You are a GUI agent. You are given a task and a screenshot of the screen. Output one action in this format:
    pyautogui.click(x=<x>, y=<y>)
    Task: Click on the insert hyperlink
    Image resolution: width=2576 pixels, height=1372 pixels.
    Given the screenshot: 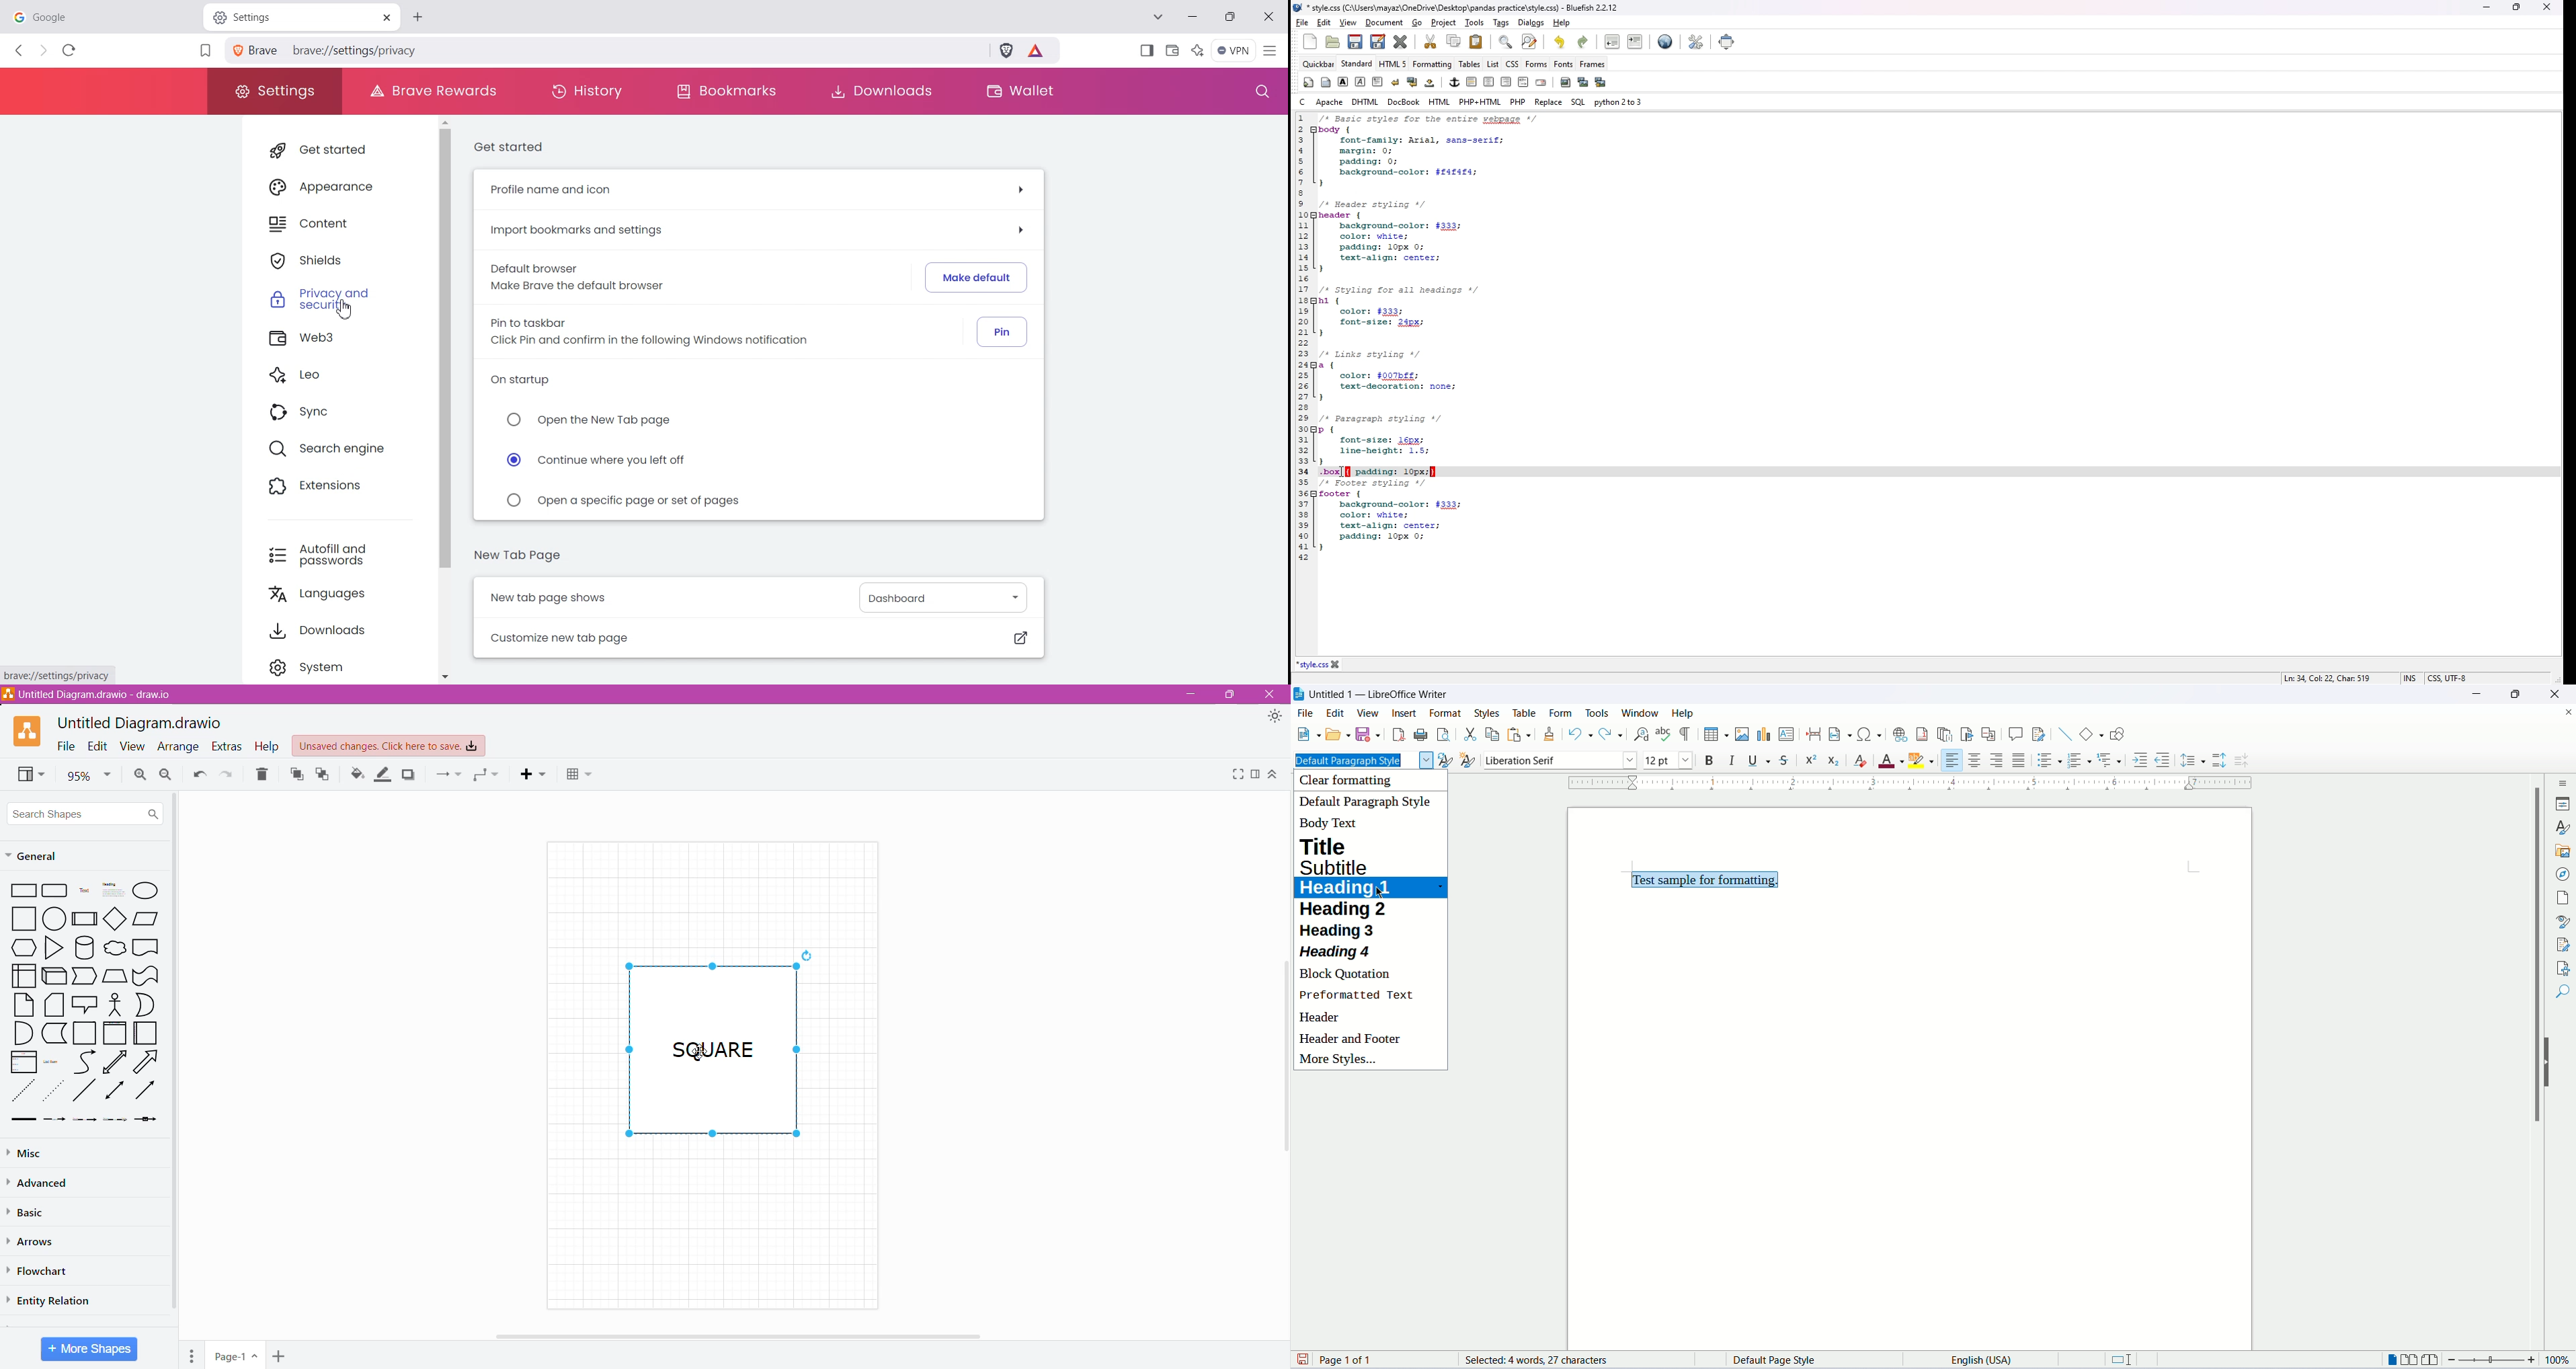 What is the action you would take?
    pyautogui.click(x=1899, y=733)
    